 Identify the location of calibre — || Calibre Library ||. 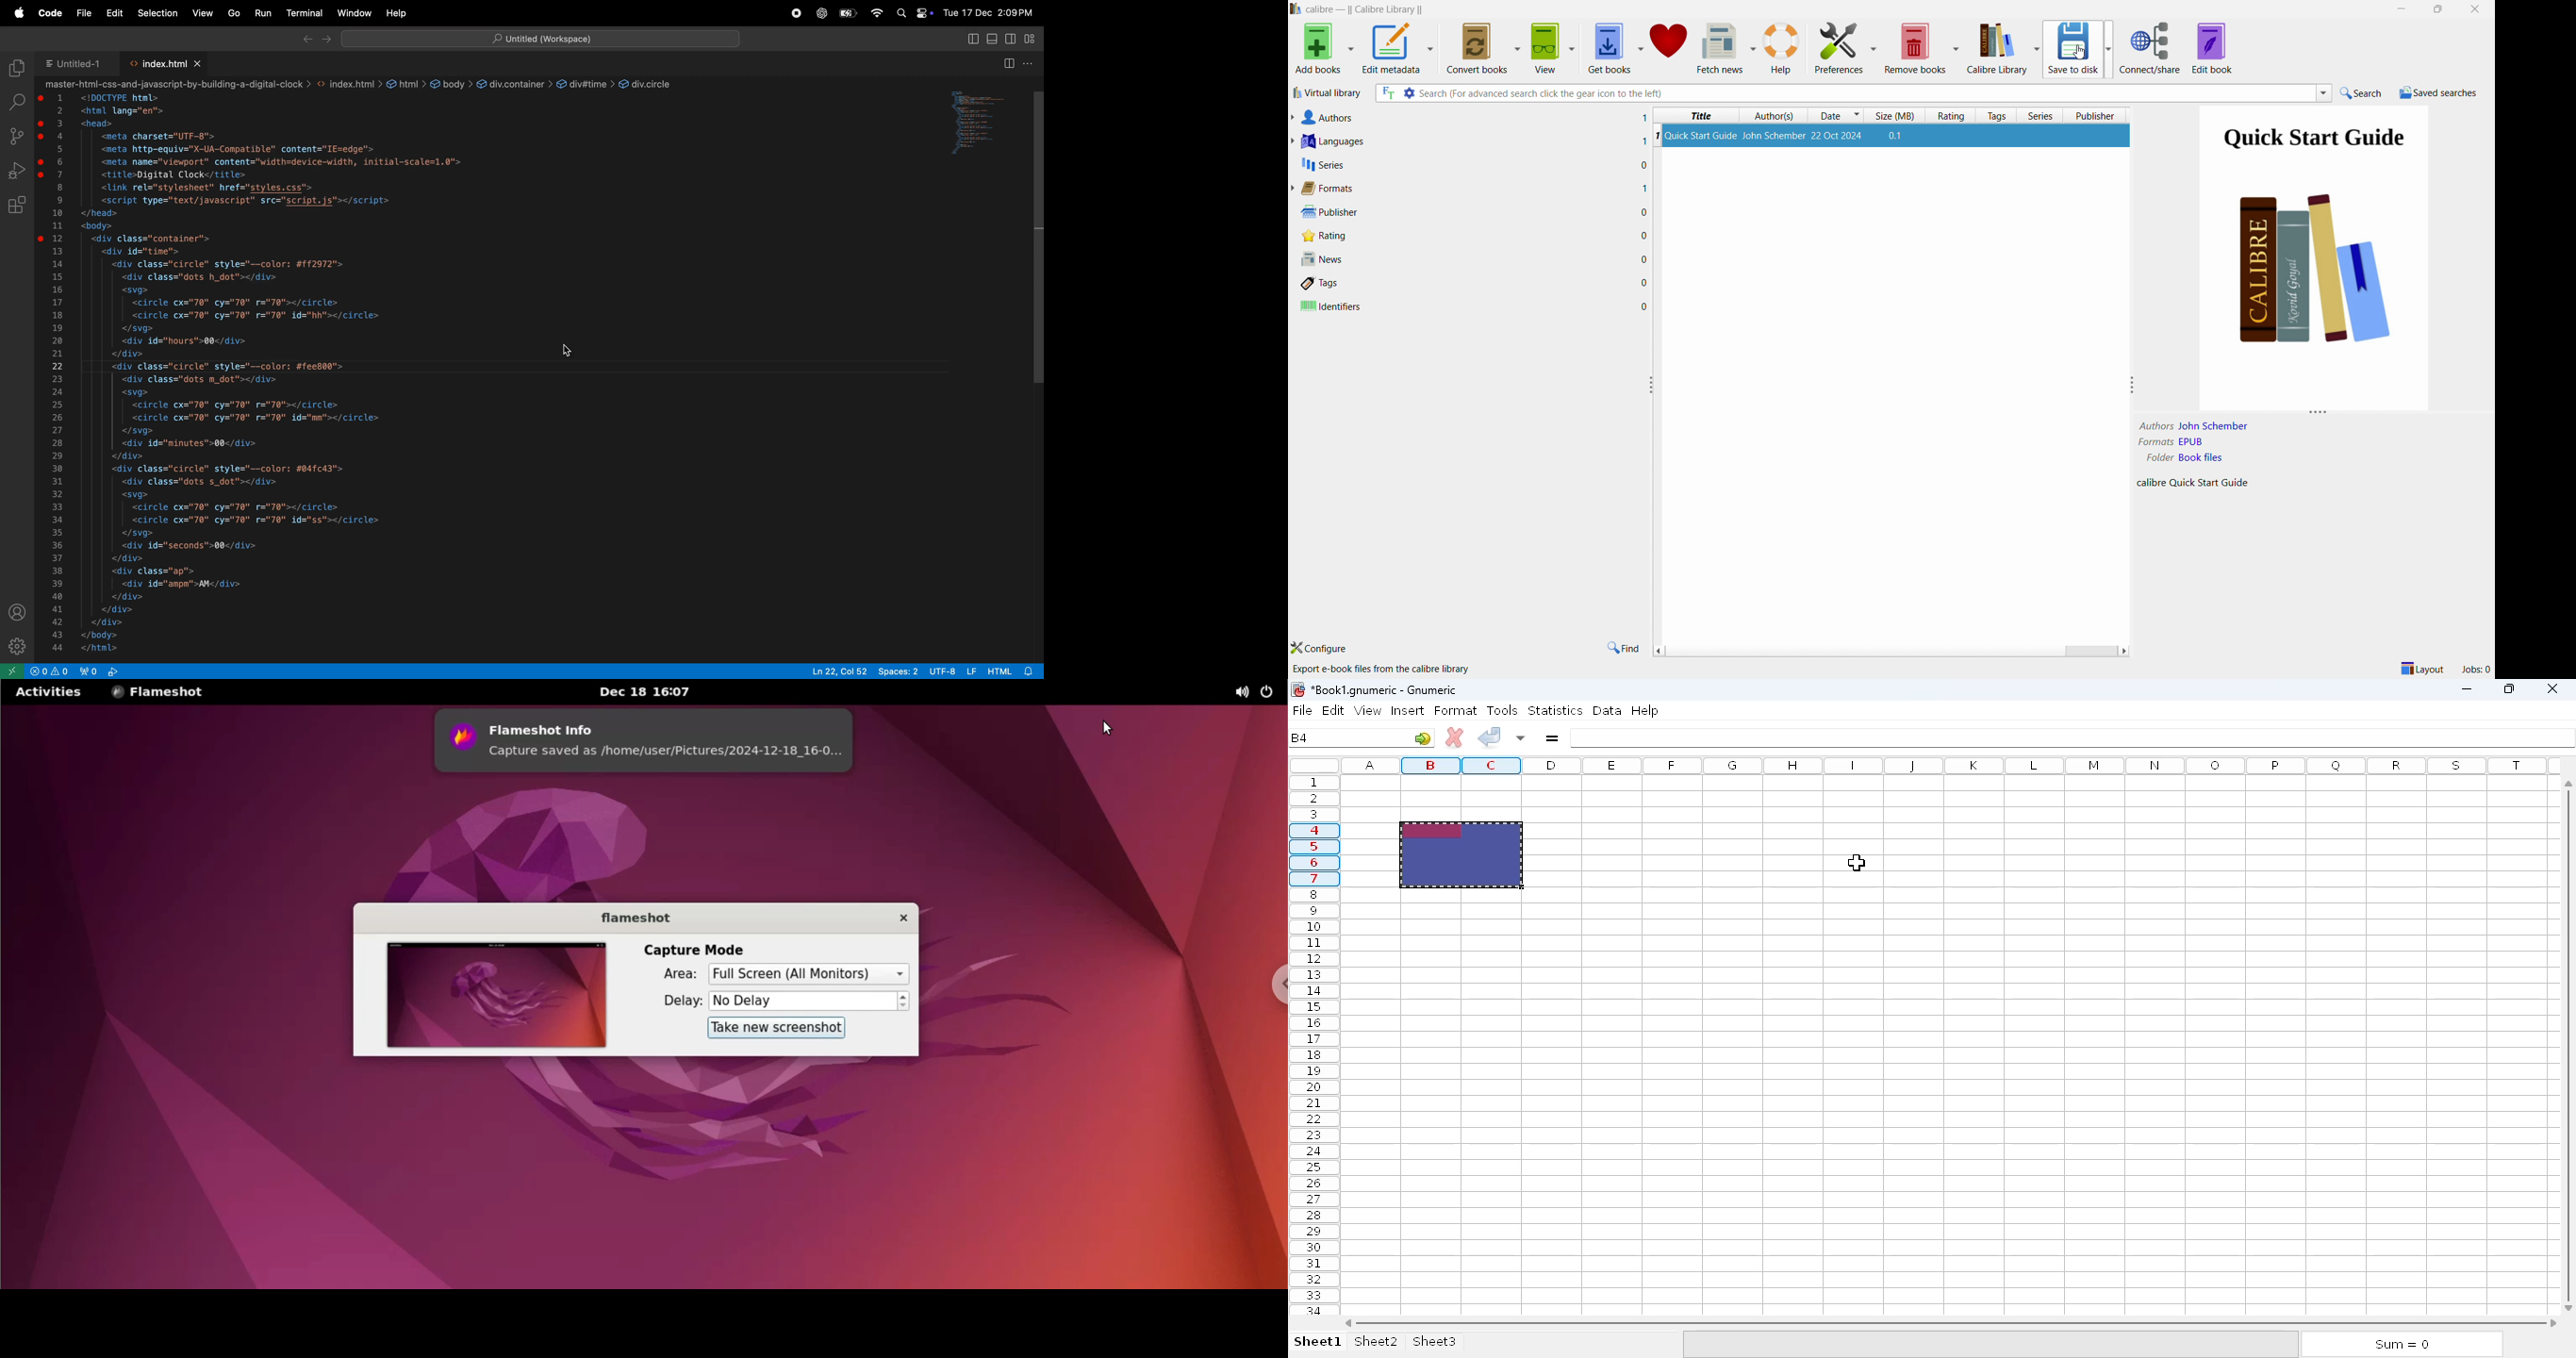
(1370, 9).